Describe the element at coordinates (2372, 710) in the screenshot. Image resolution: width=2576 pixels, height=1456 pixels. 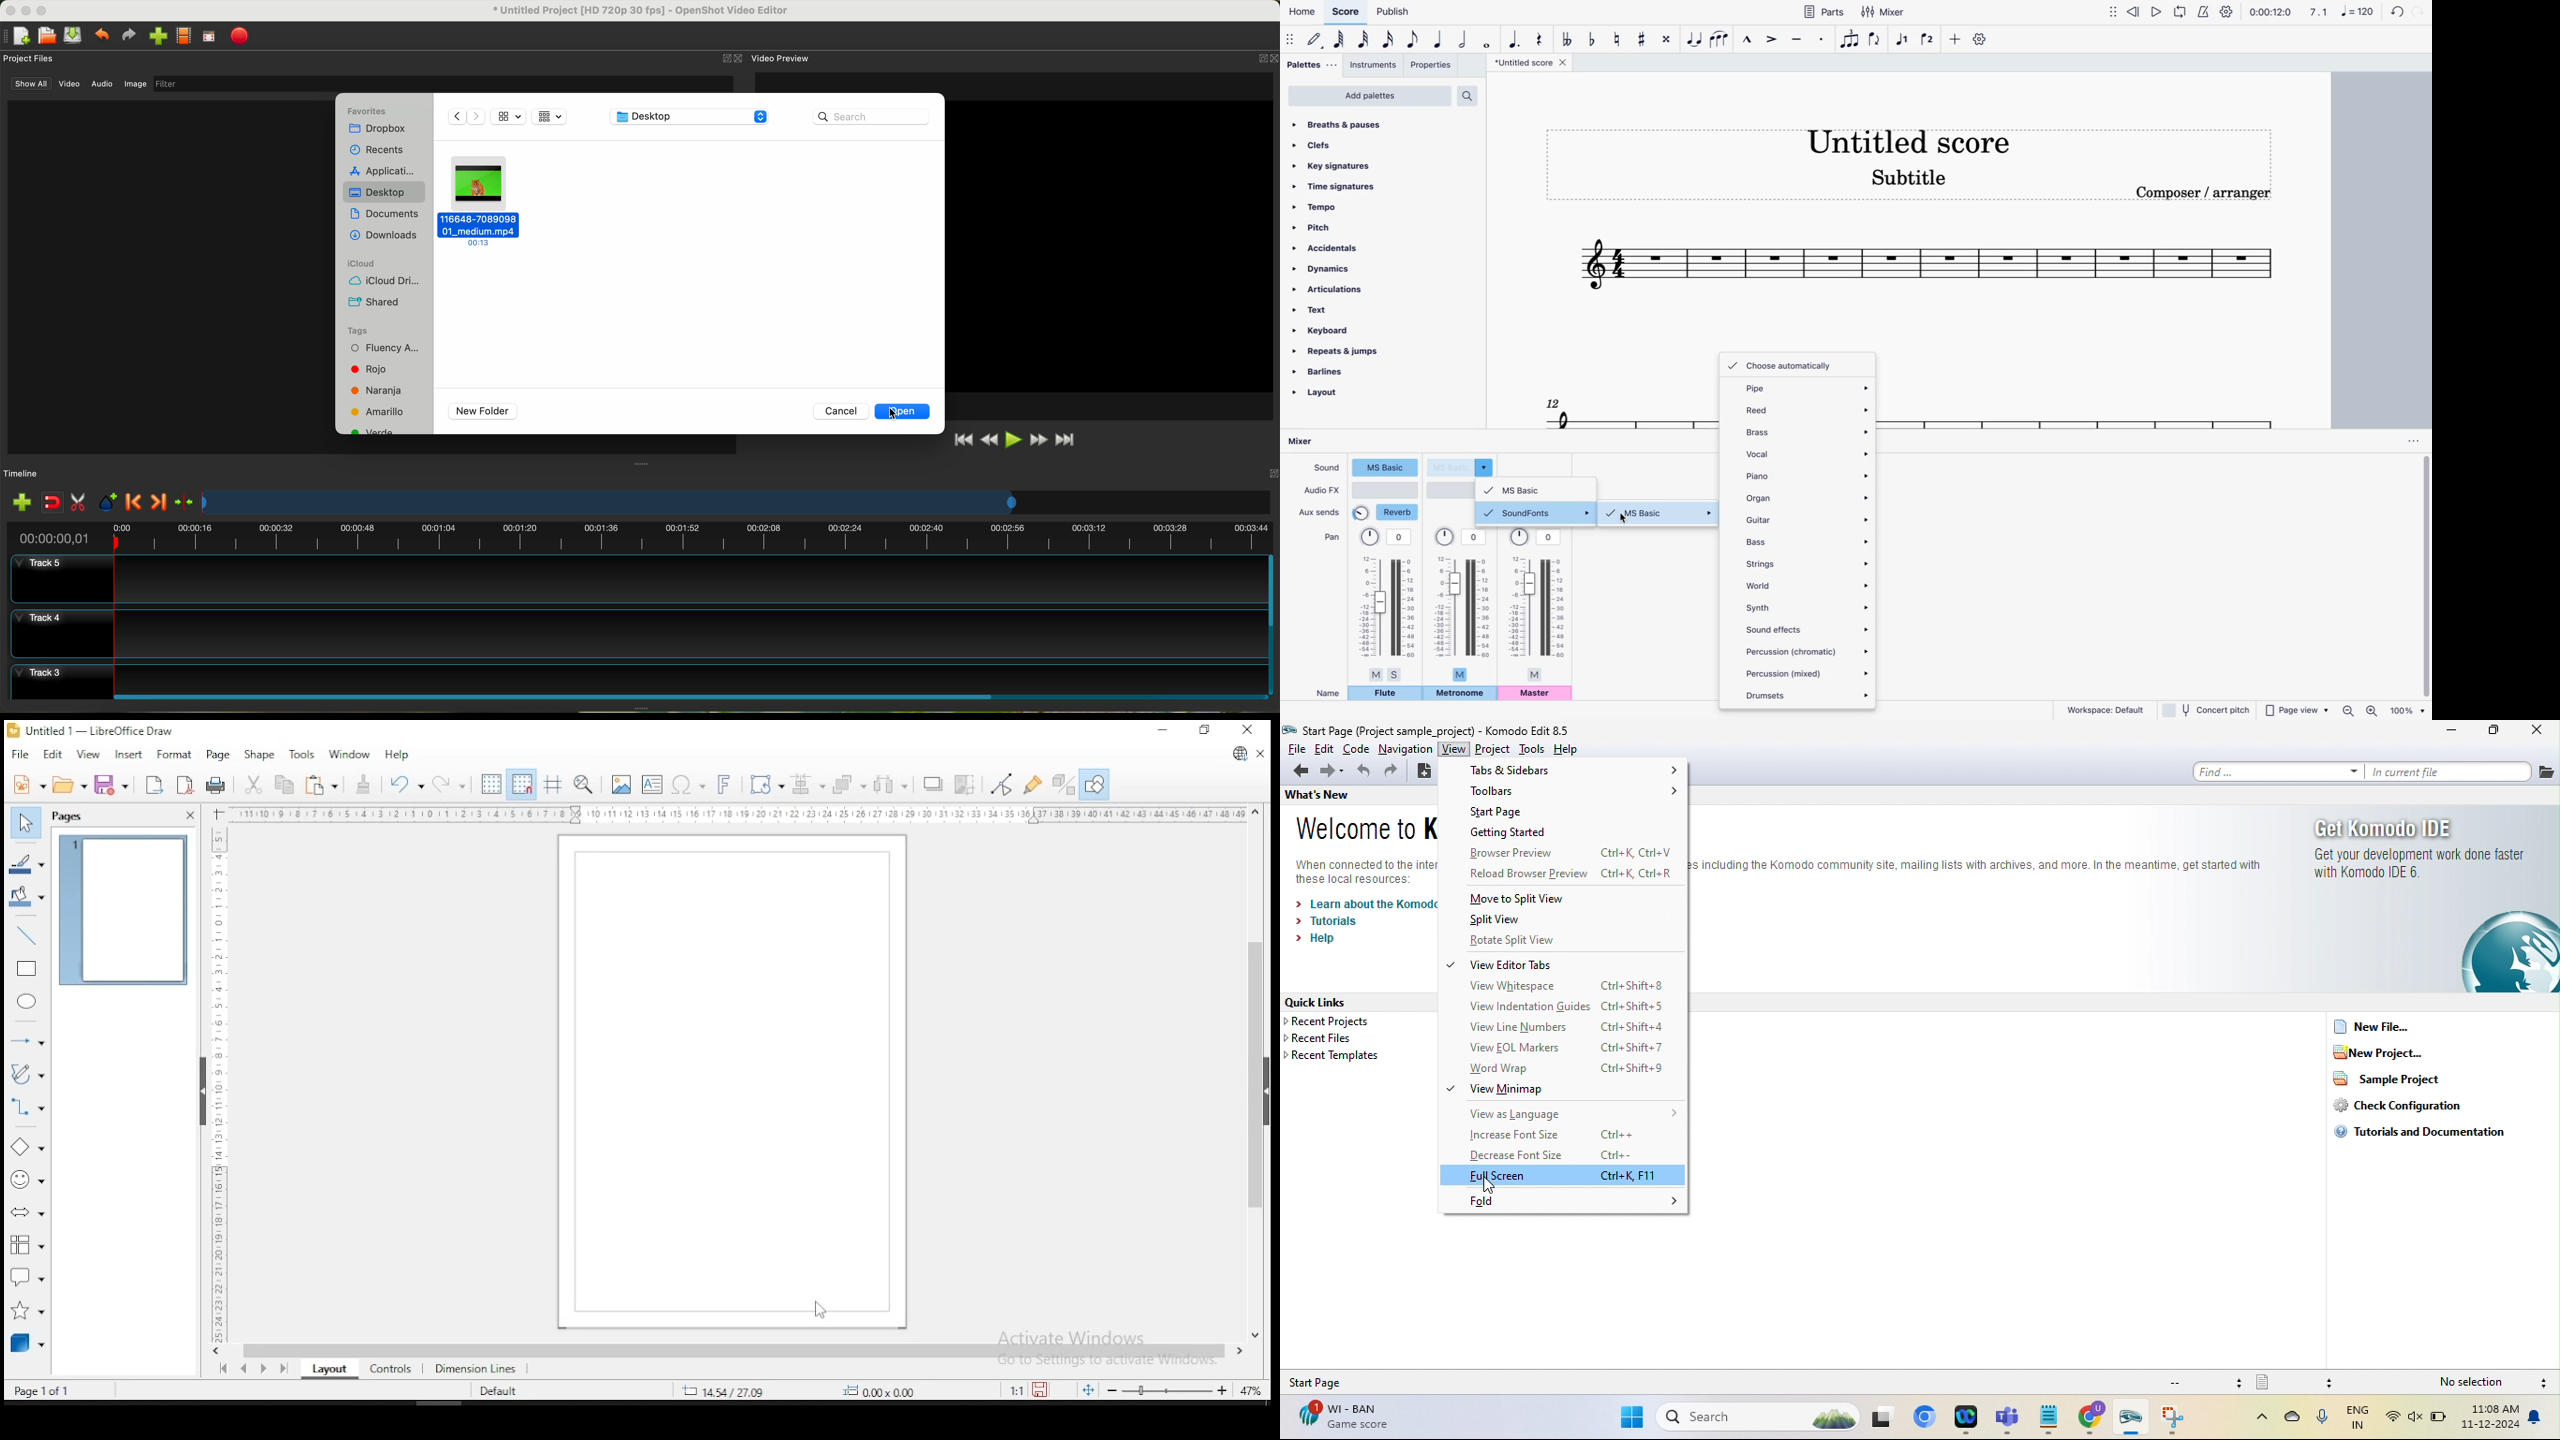
I see `zoom in` at that location.